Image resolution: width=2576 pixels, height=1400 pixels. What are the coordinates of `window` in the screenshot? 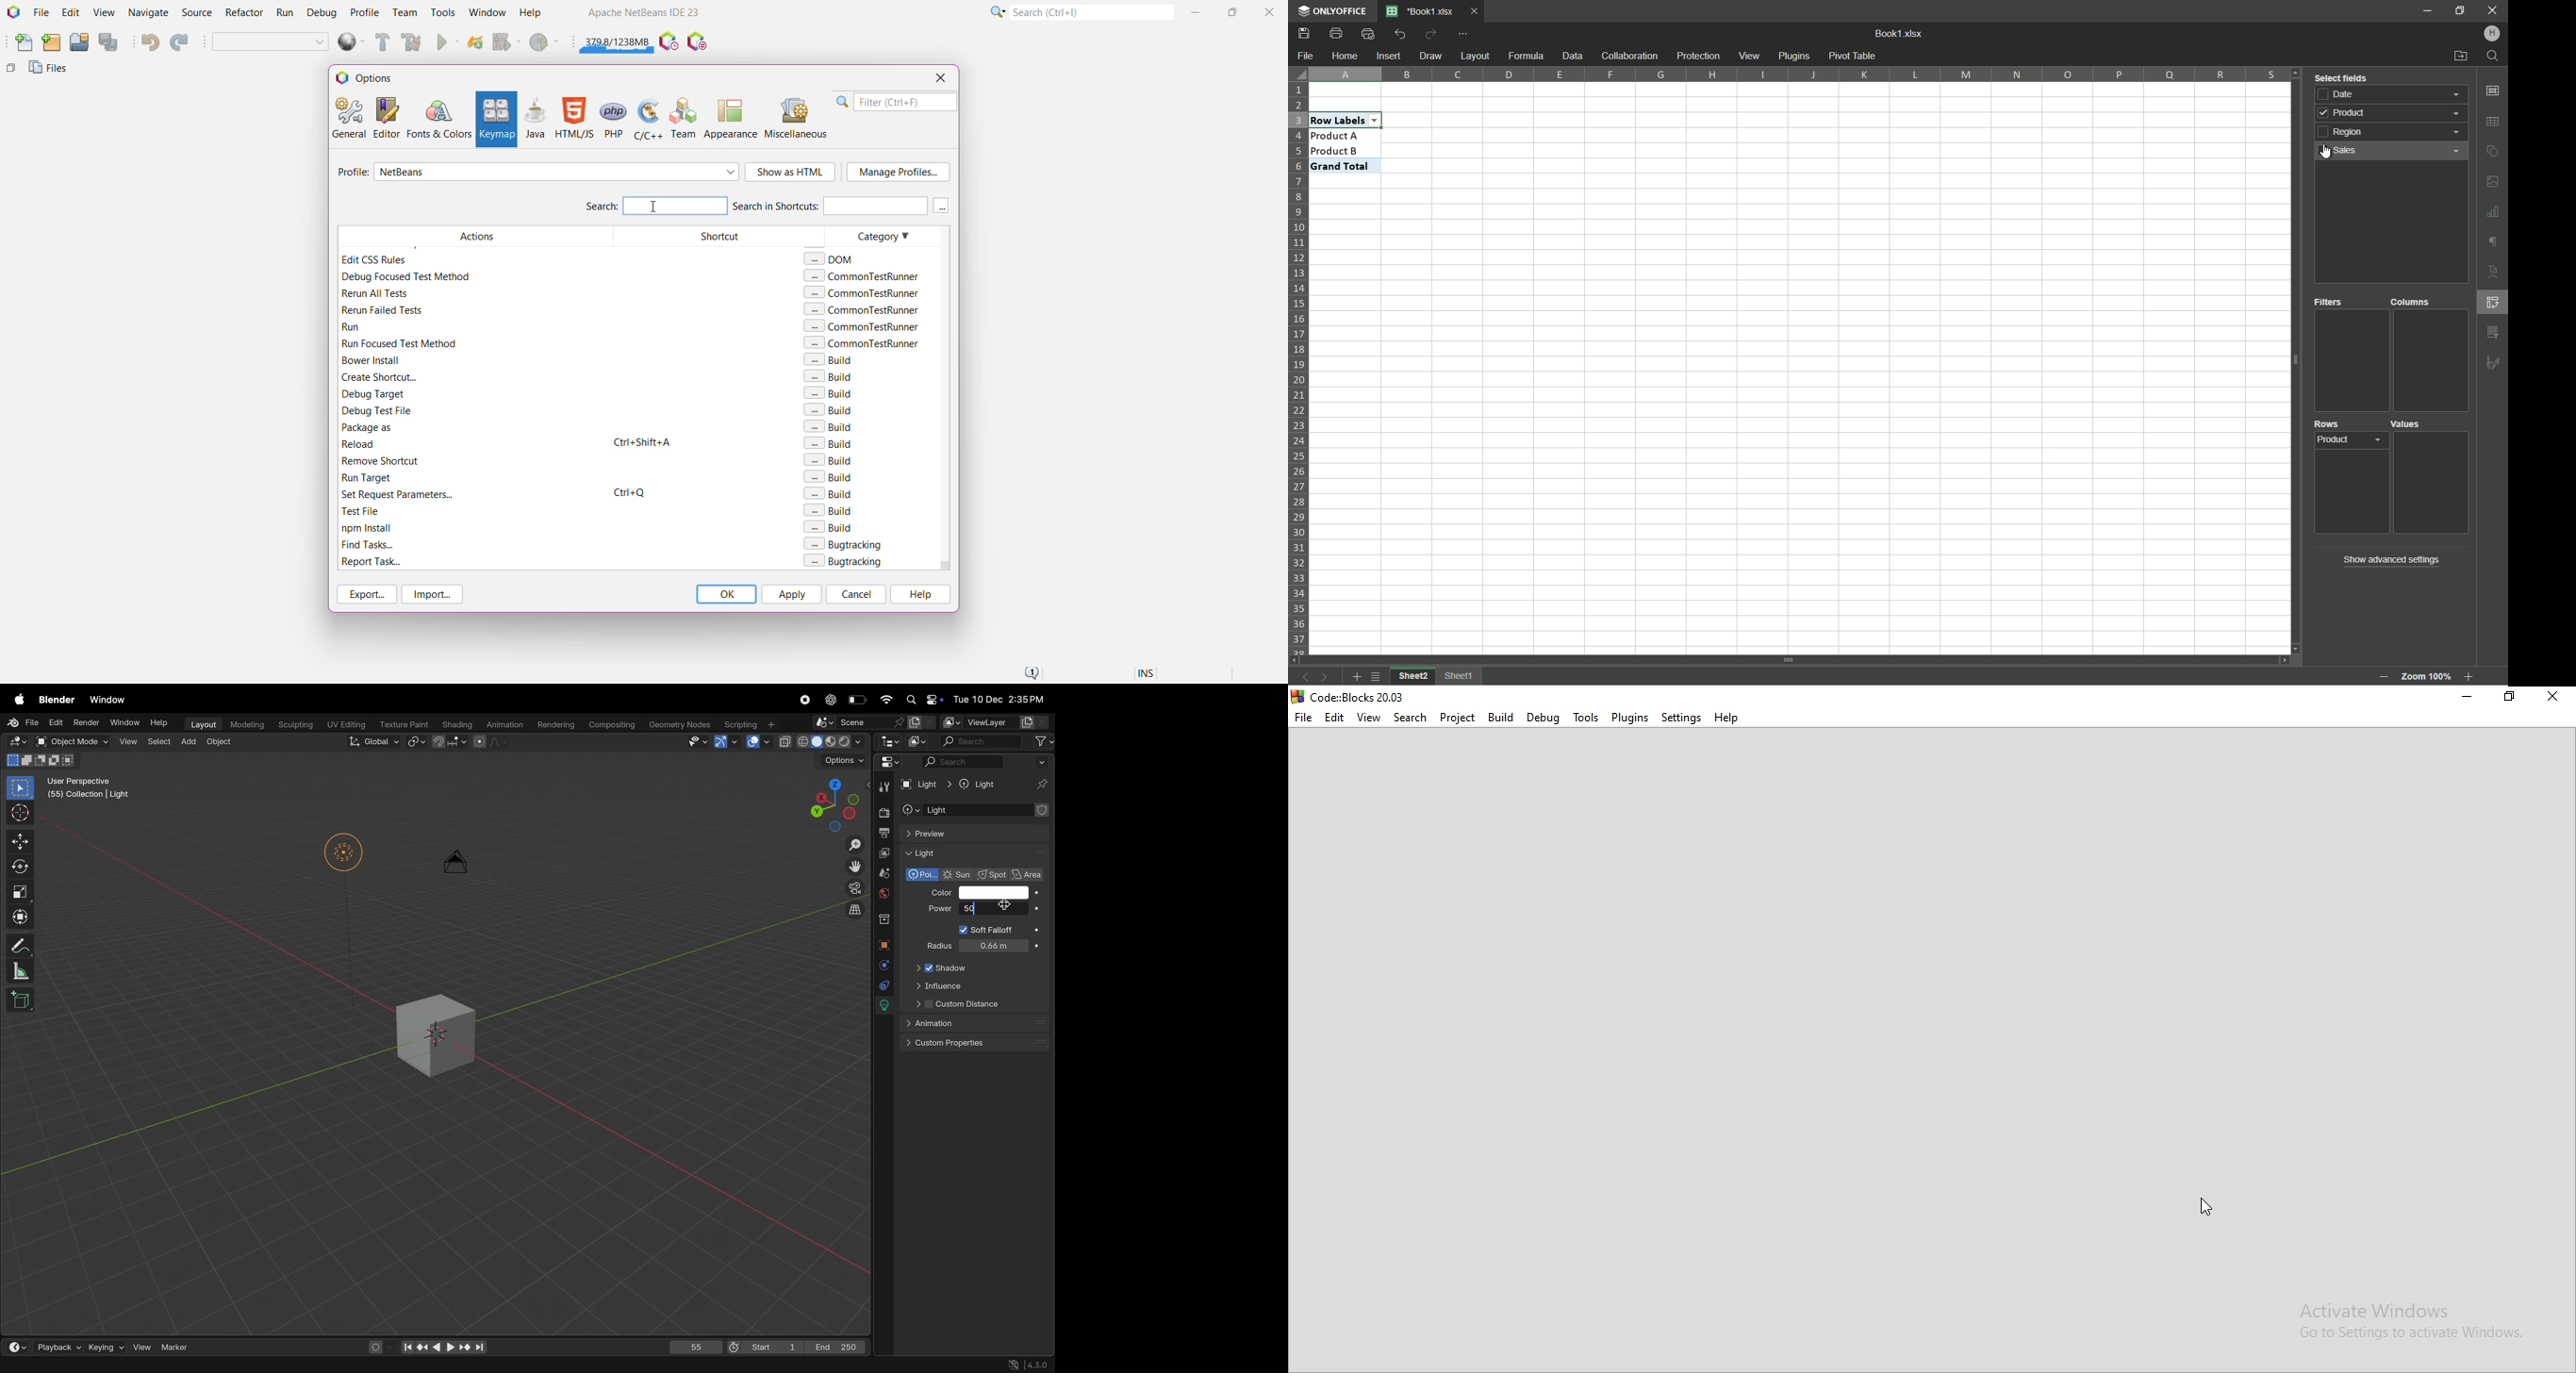 It's located at (110, 699).